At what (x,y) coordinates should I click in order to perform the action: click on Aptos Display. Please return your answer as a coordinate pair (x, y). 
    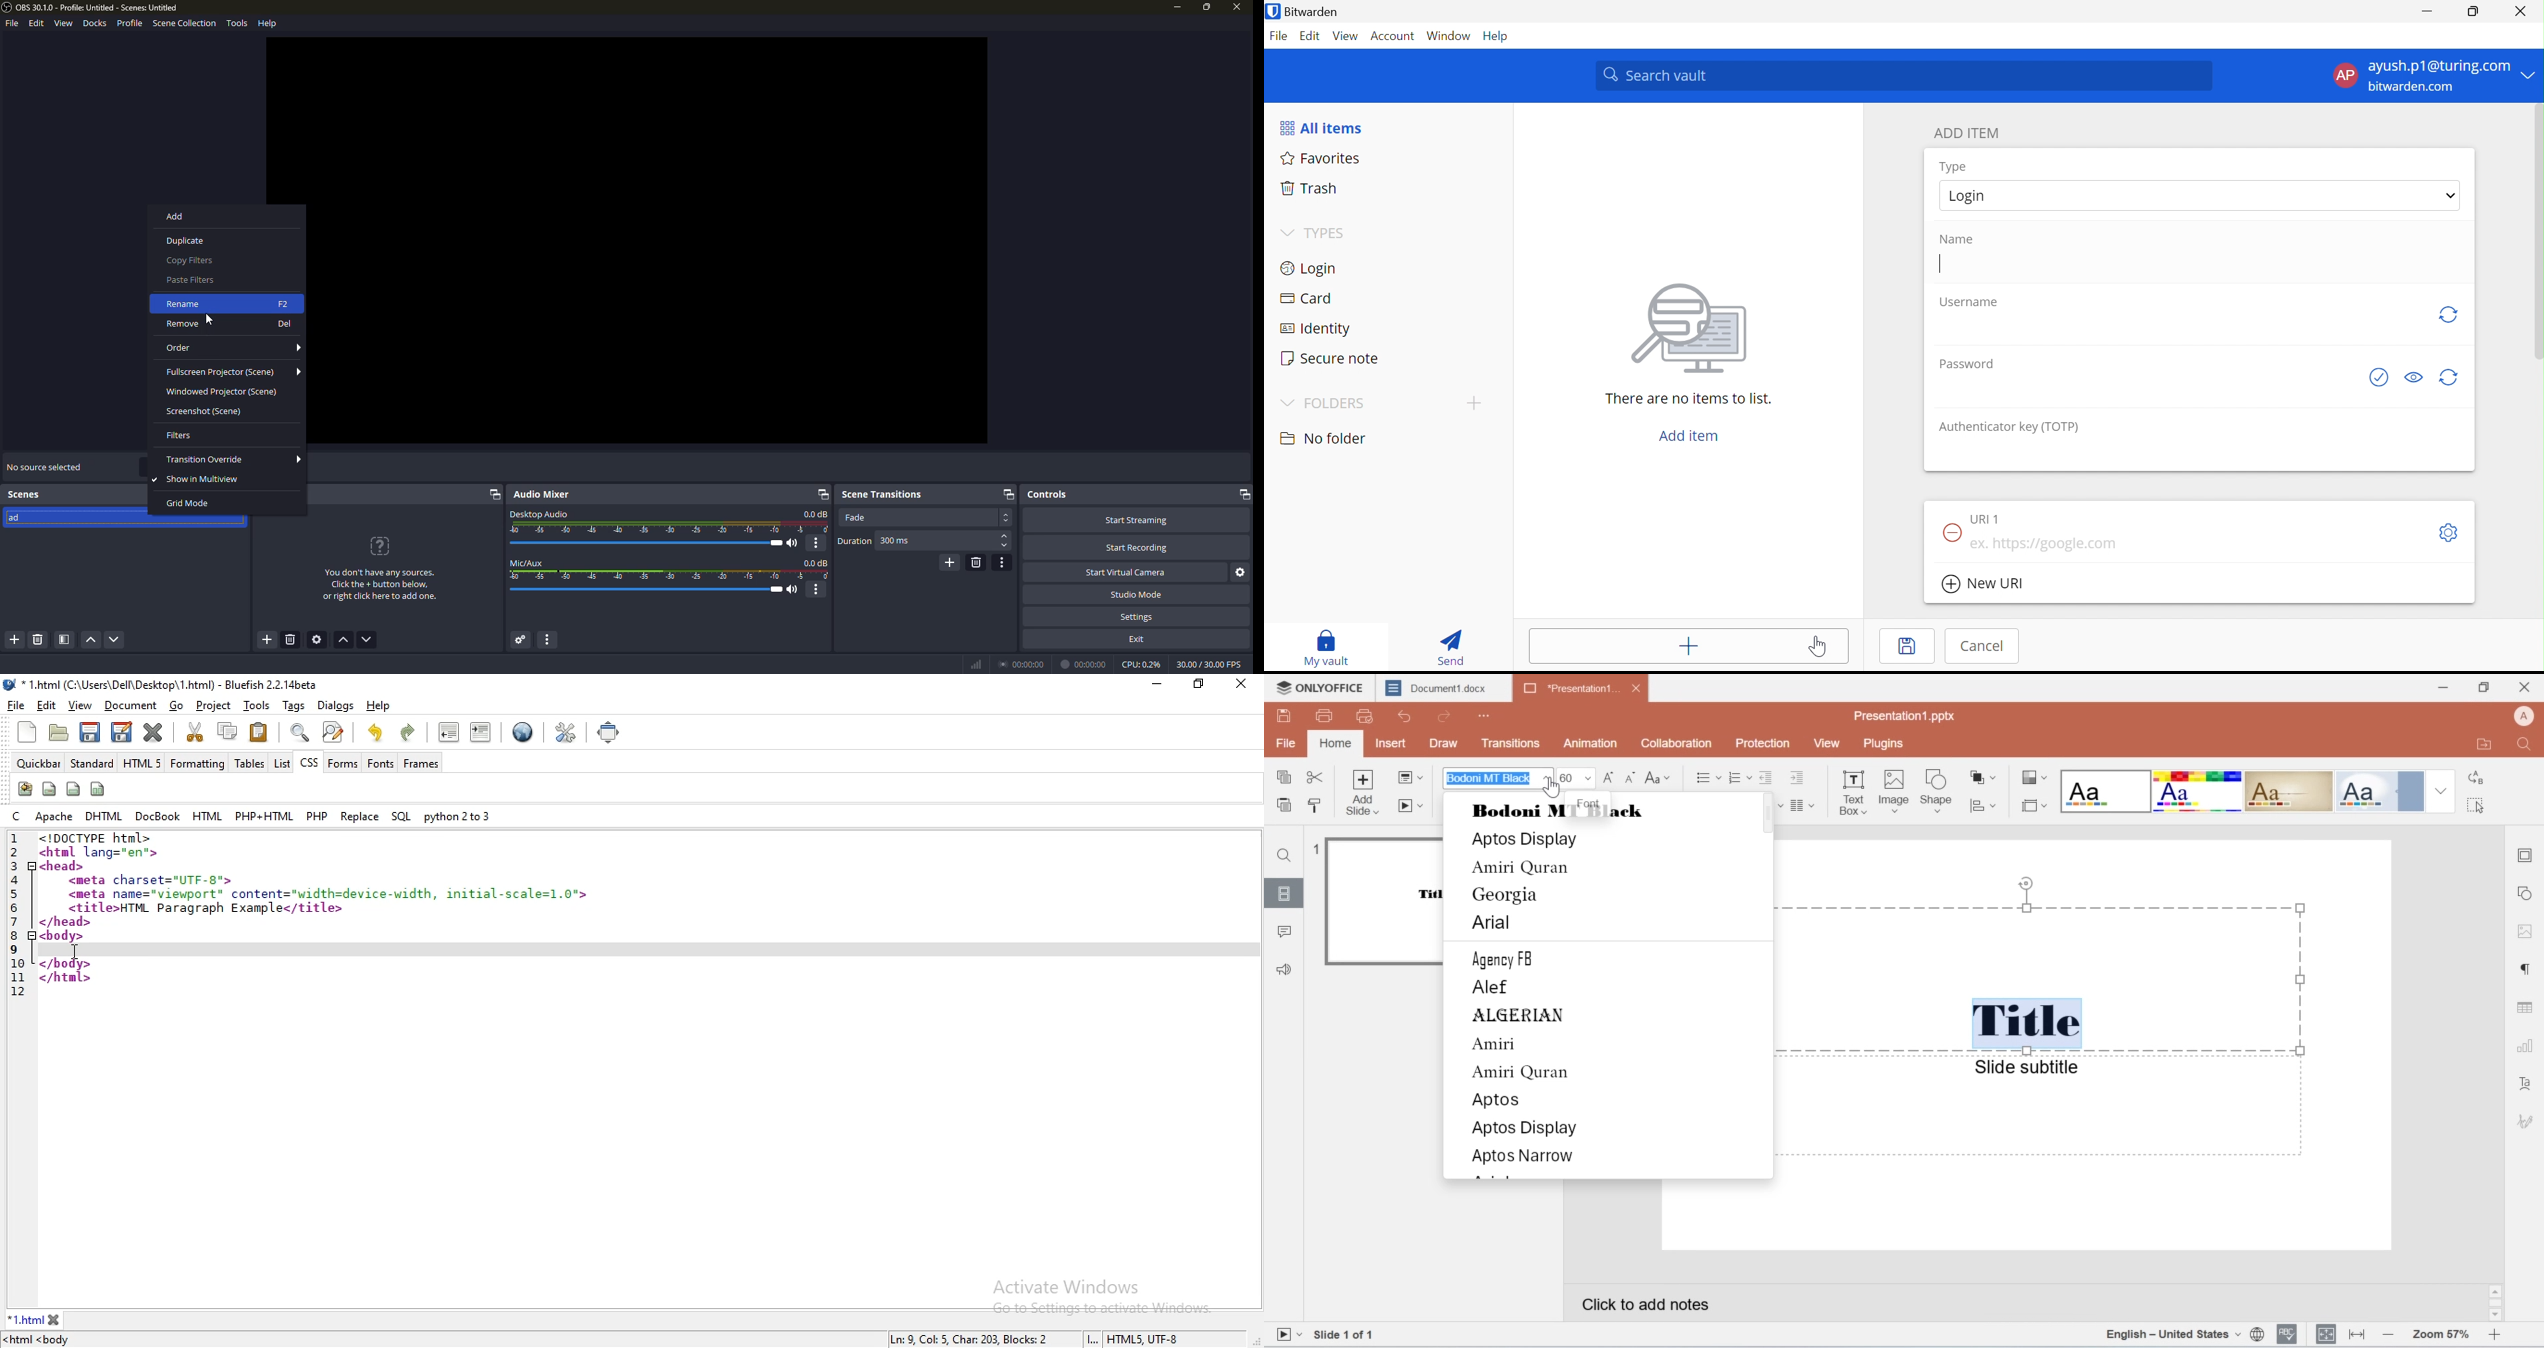
    Looking at the image, I should click on (1529, 841).